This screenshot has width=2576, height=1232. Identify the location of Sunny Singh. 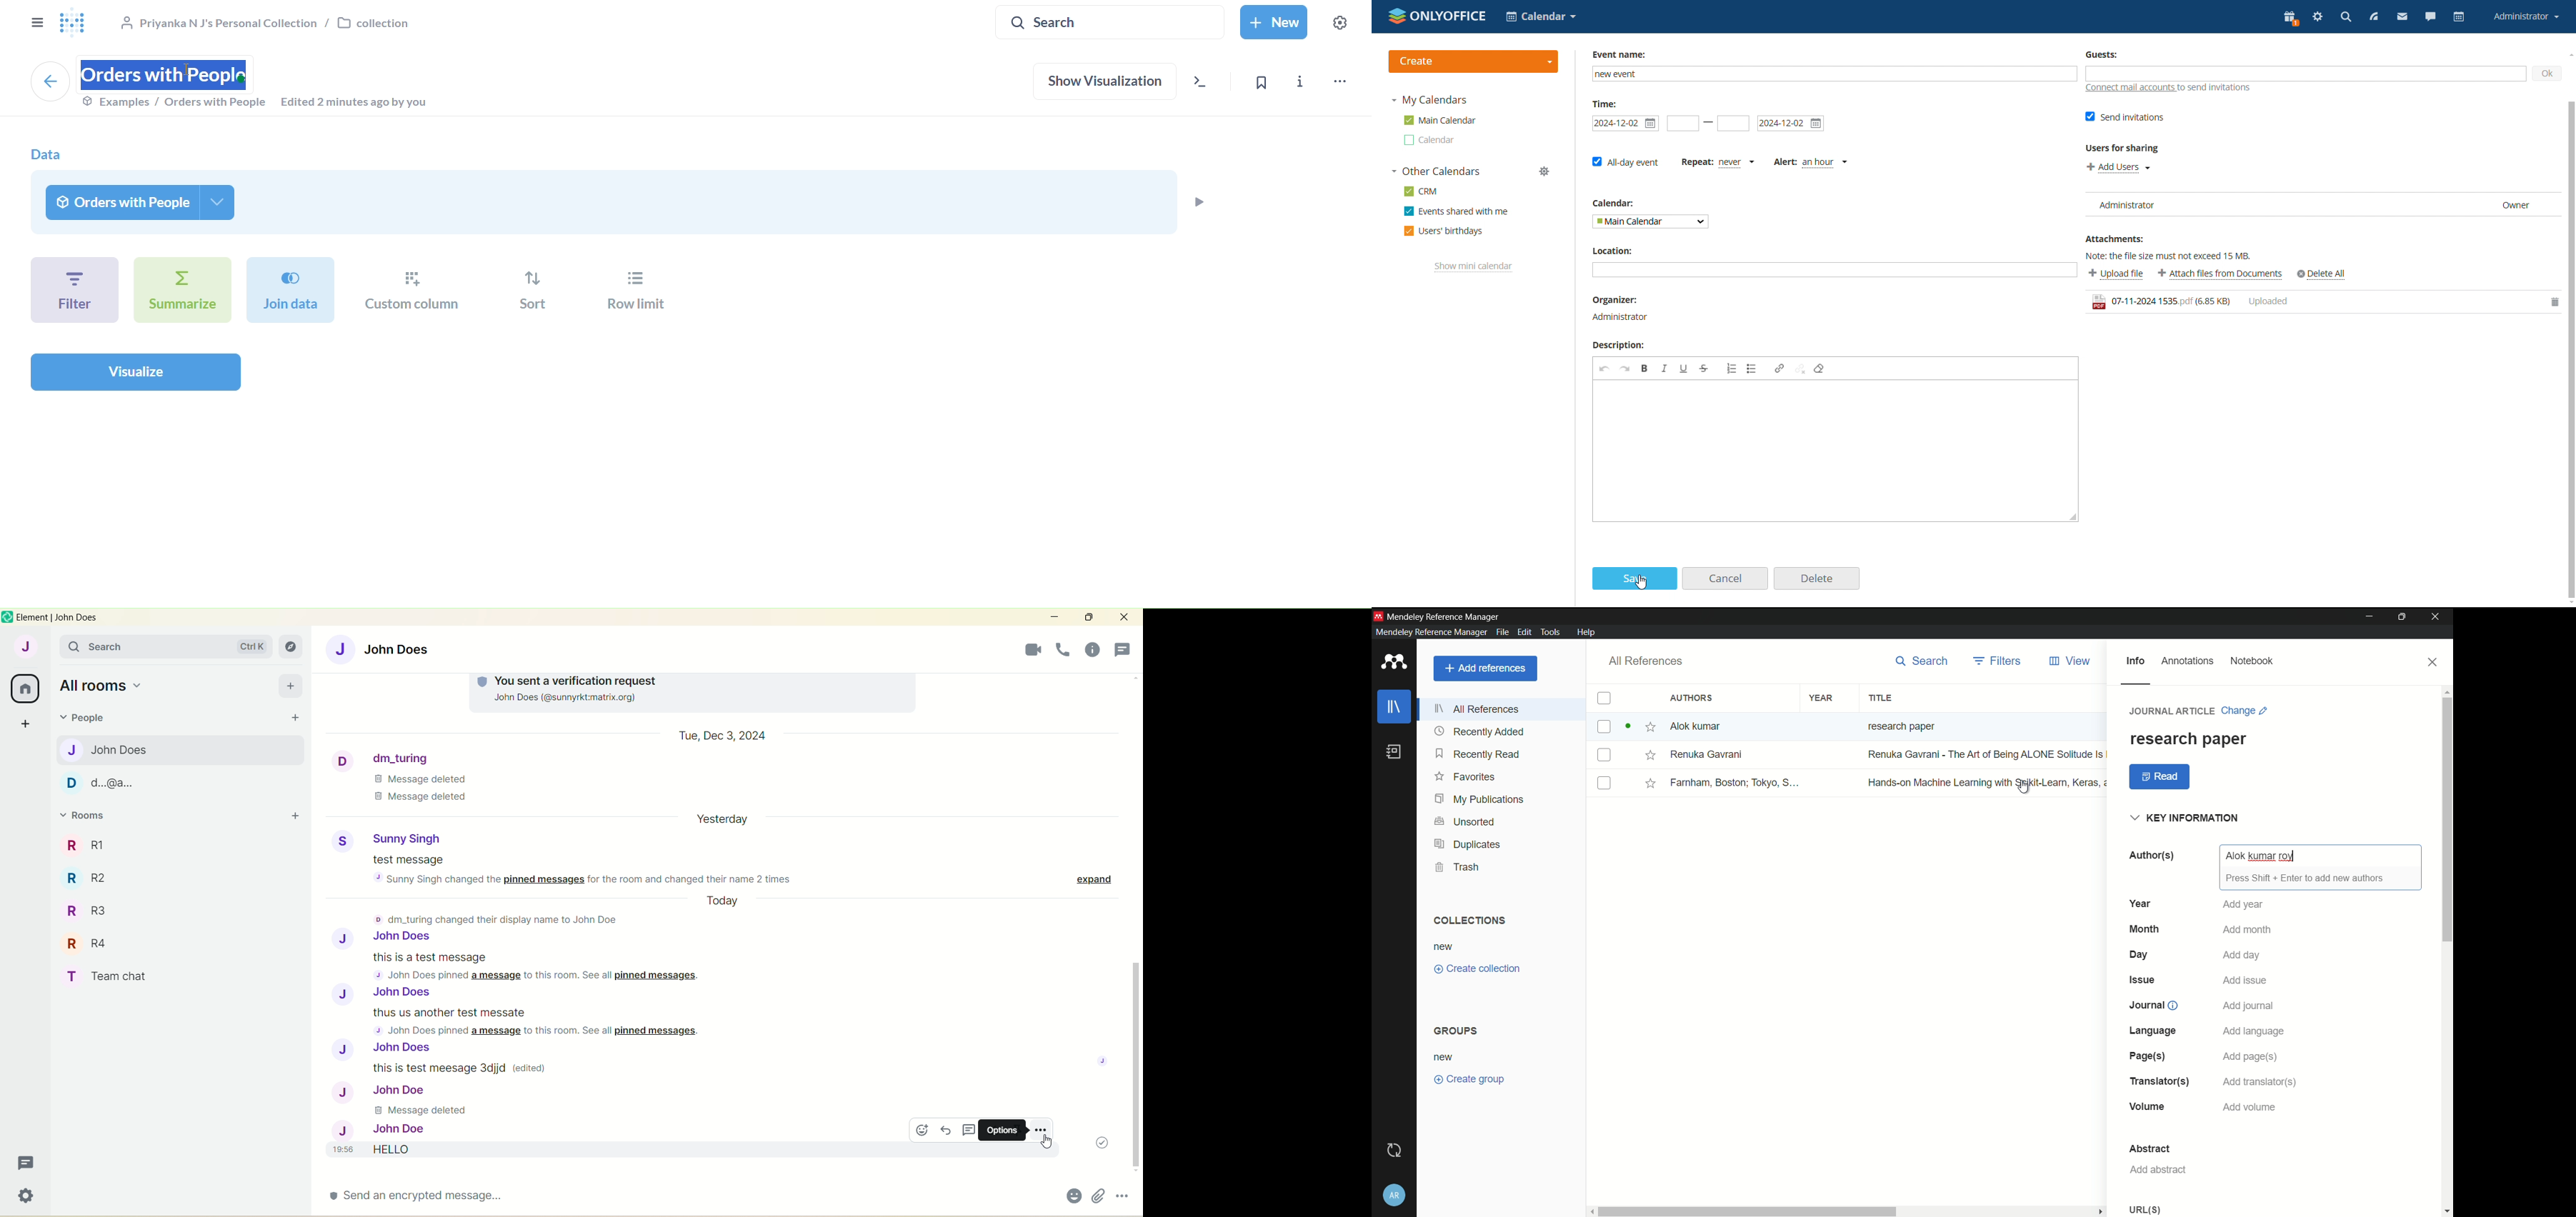
(389, 839).